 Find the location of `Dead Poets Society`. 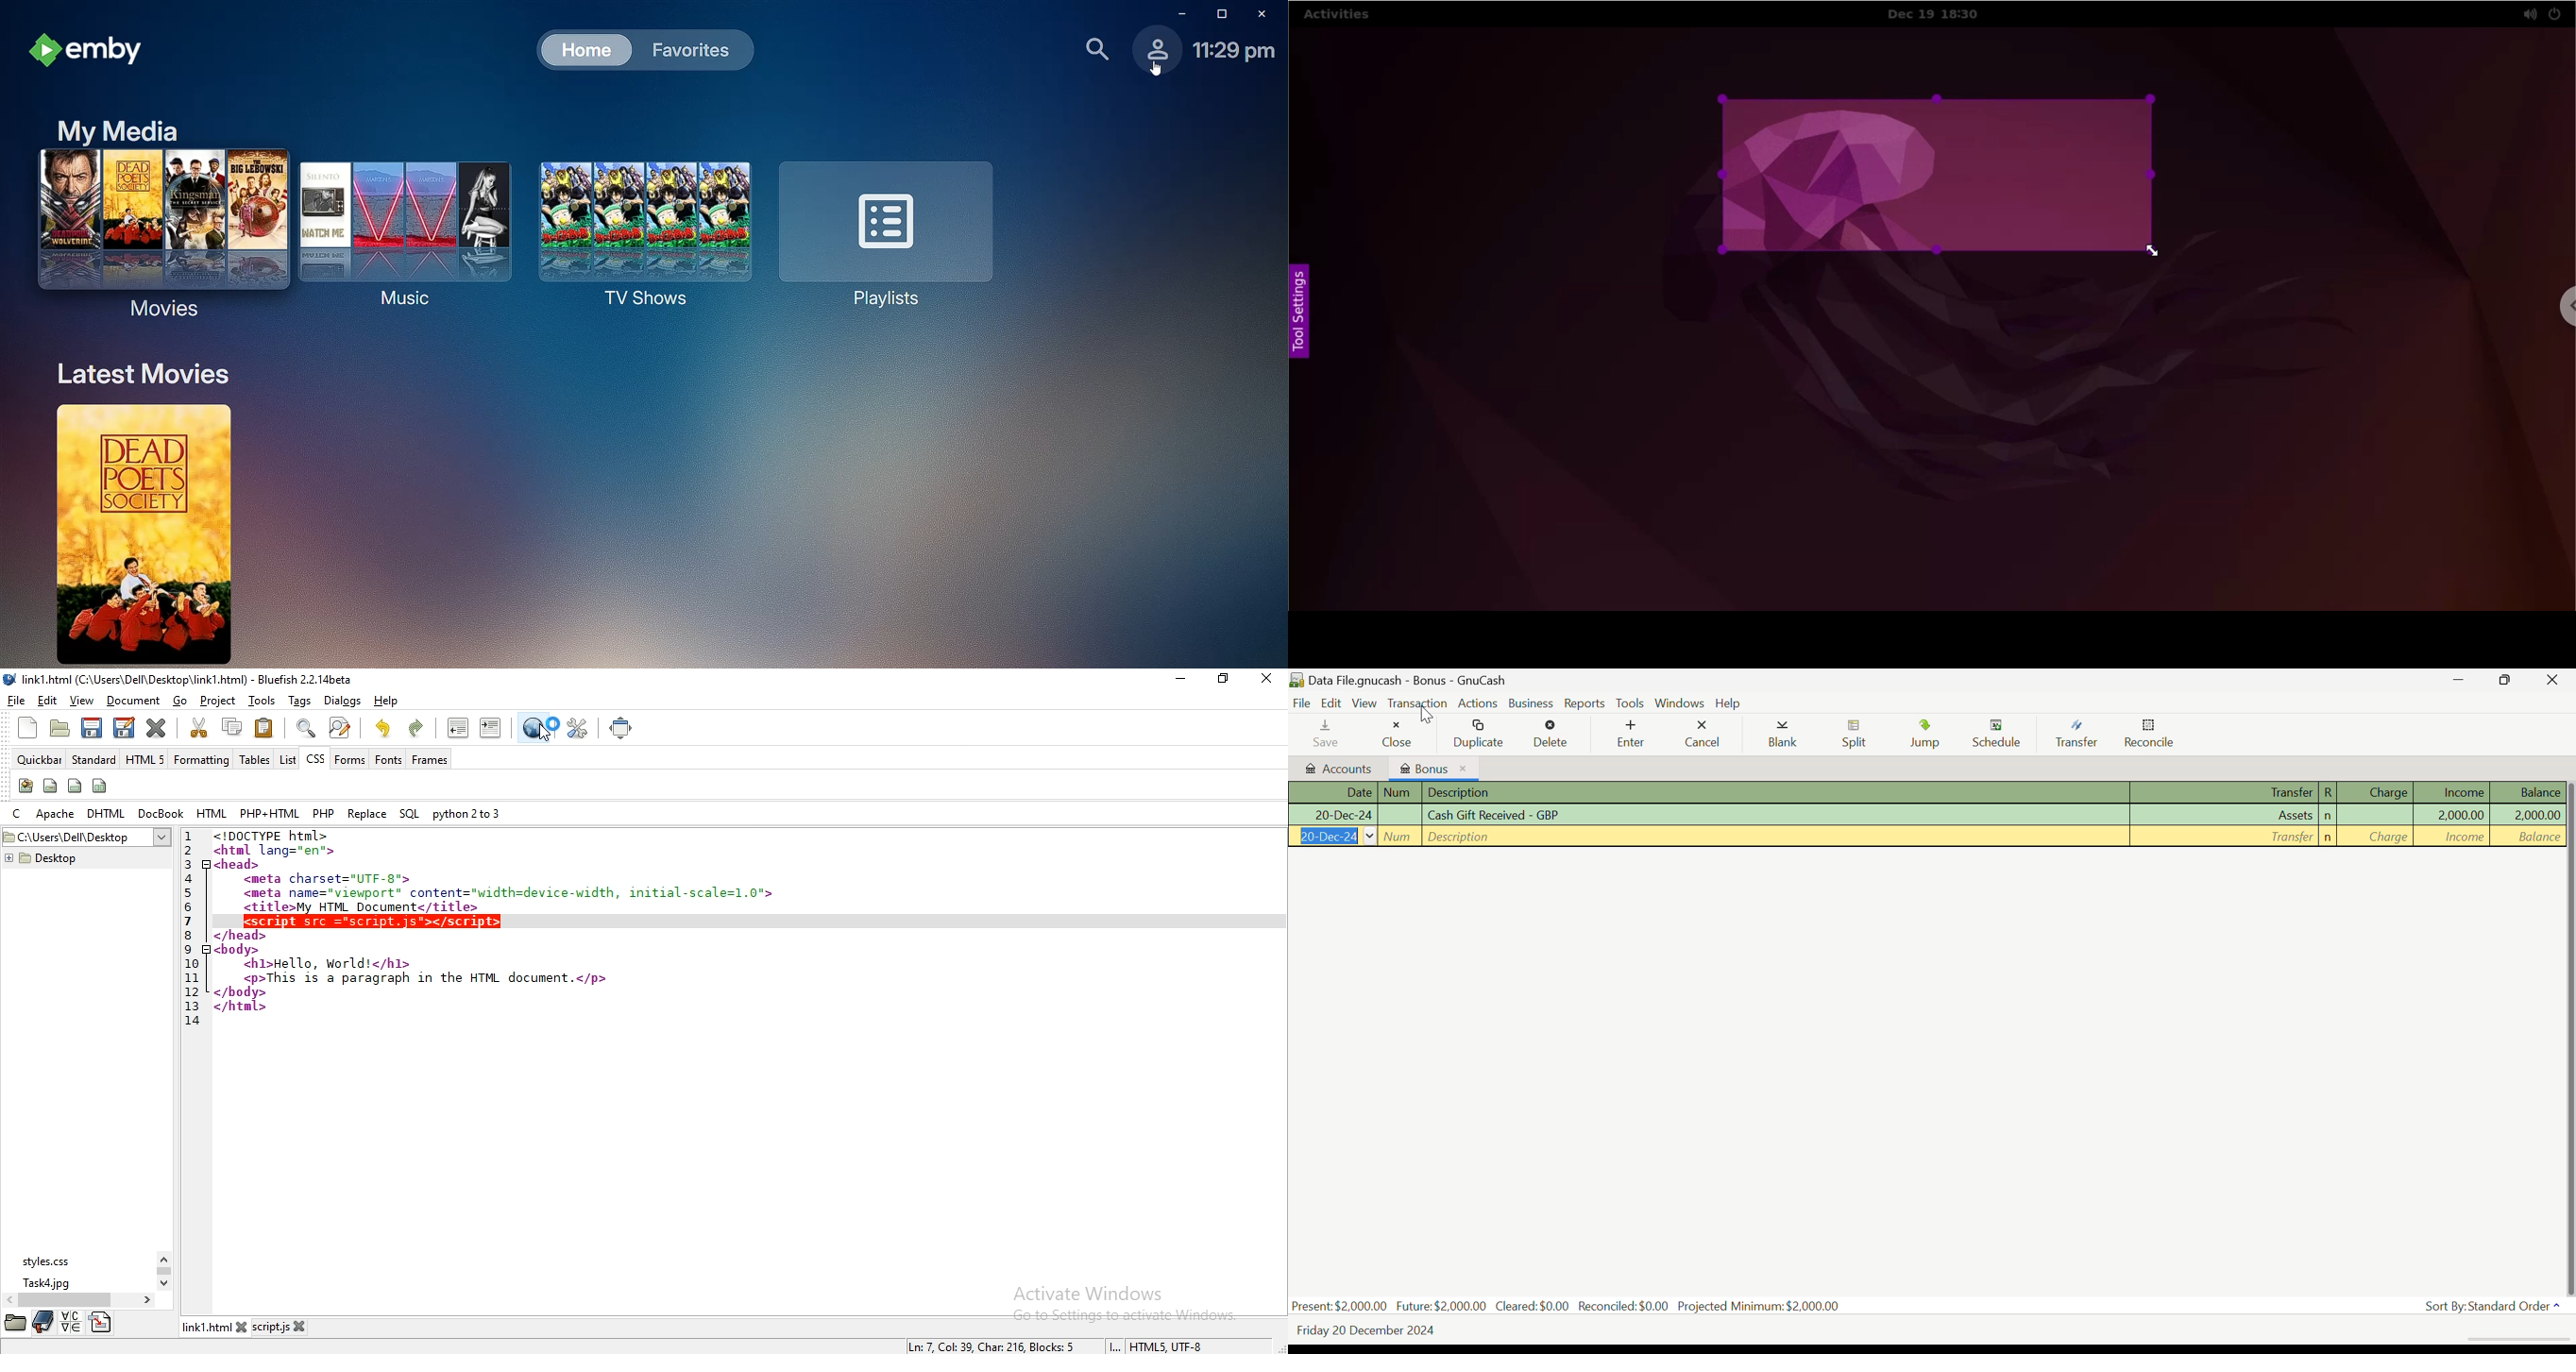

Dead Poets Society is located at coordinates (133, 537).